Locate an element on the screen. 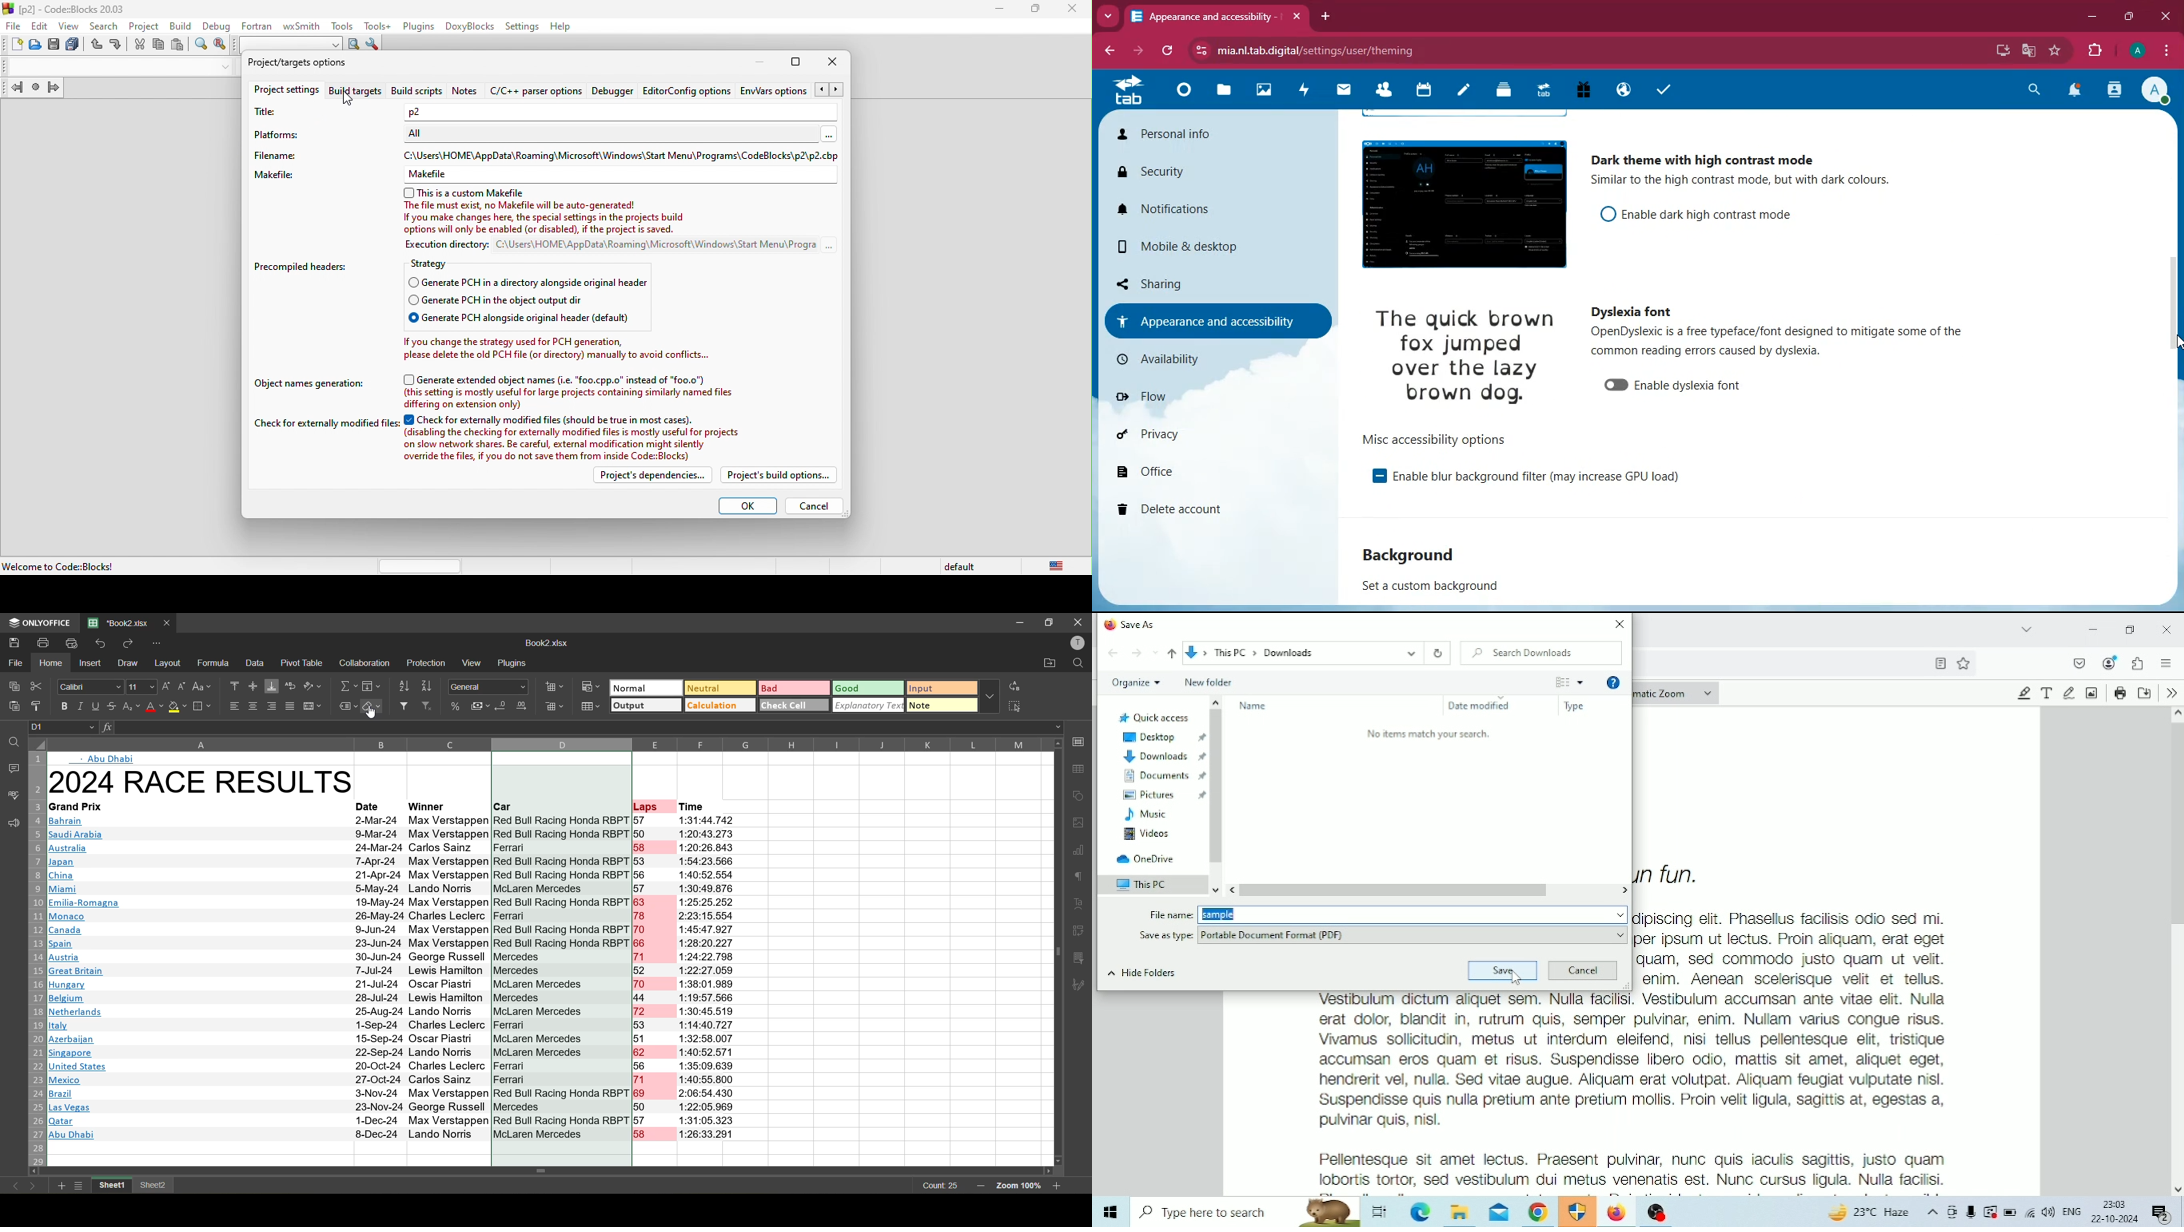 The width and height of the screenshot is (2184, 1232). selected column is located at coordinates (560, 763).